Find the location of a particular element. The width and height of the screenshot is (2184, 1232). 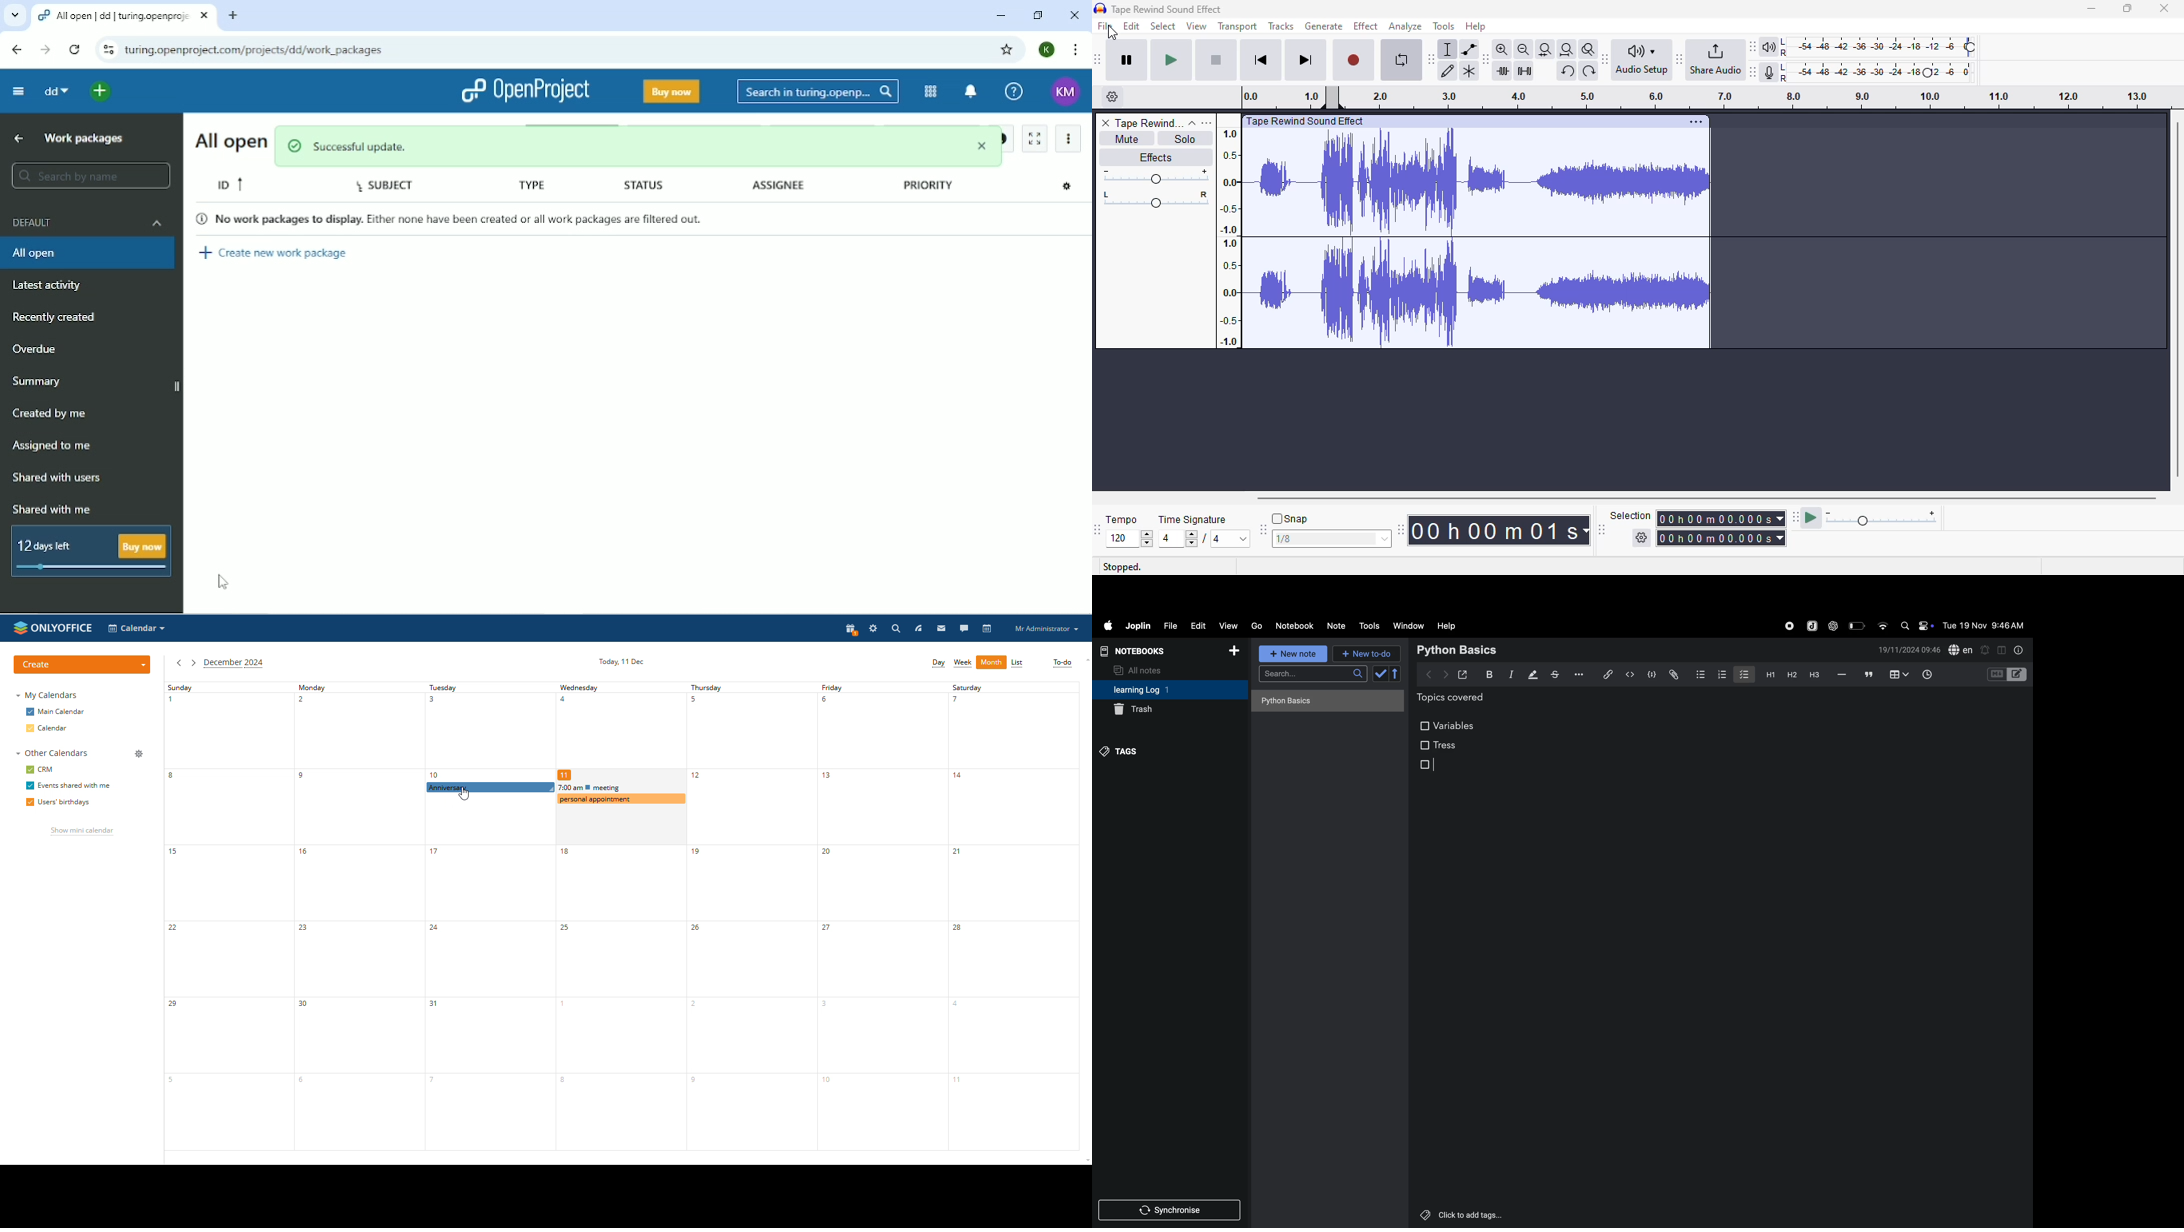

strike through is located at coordinates (1555, 674).